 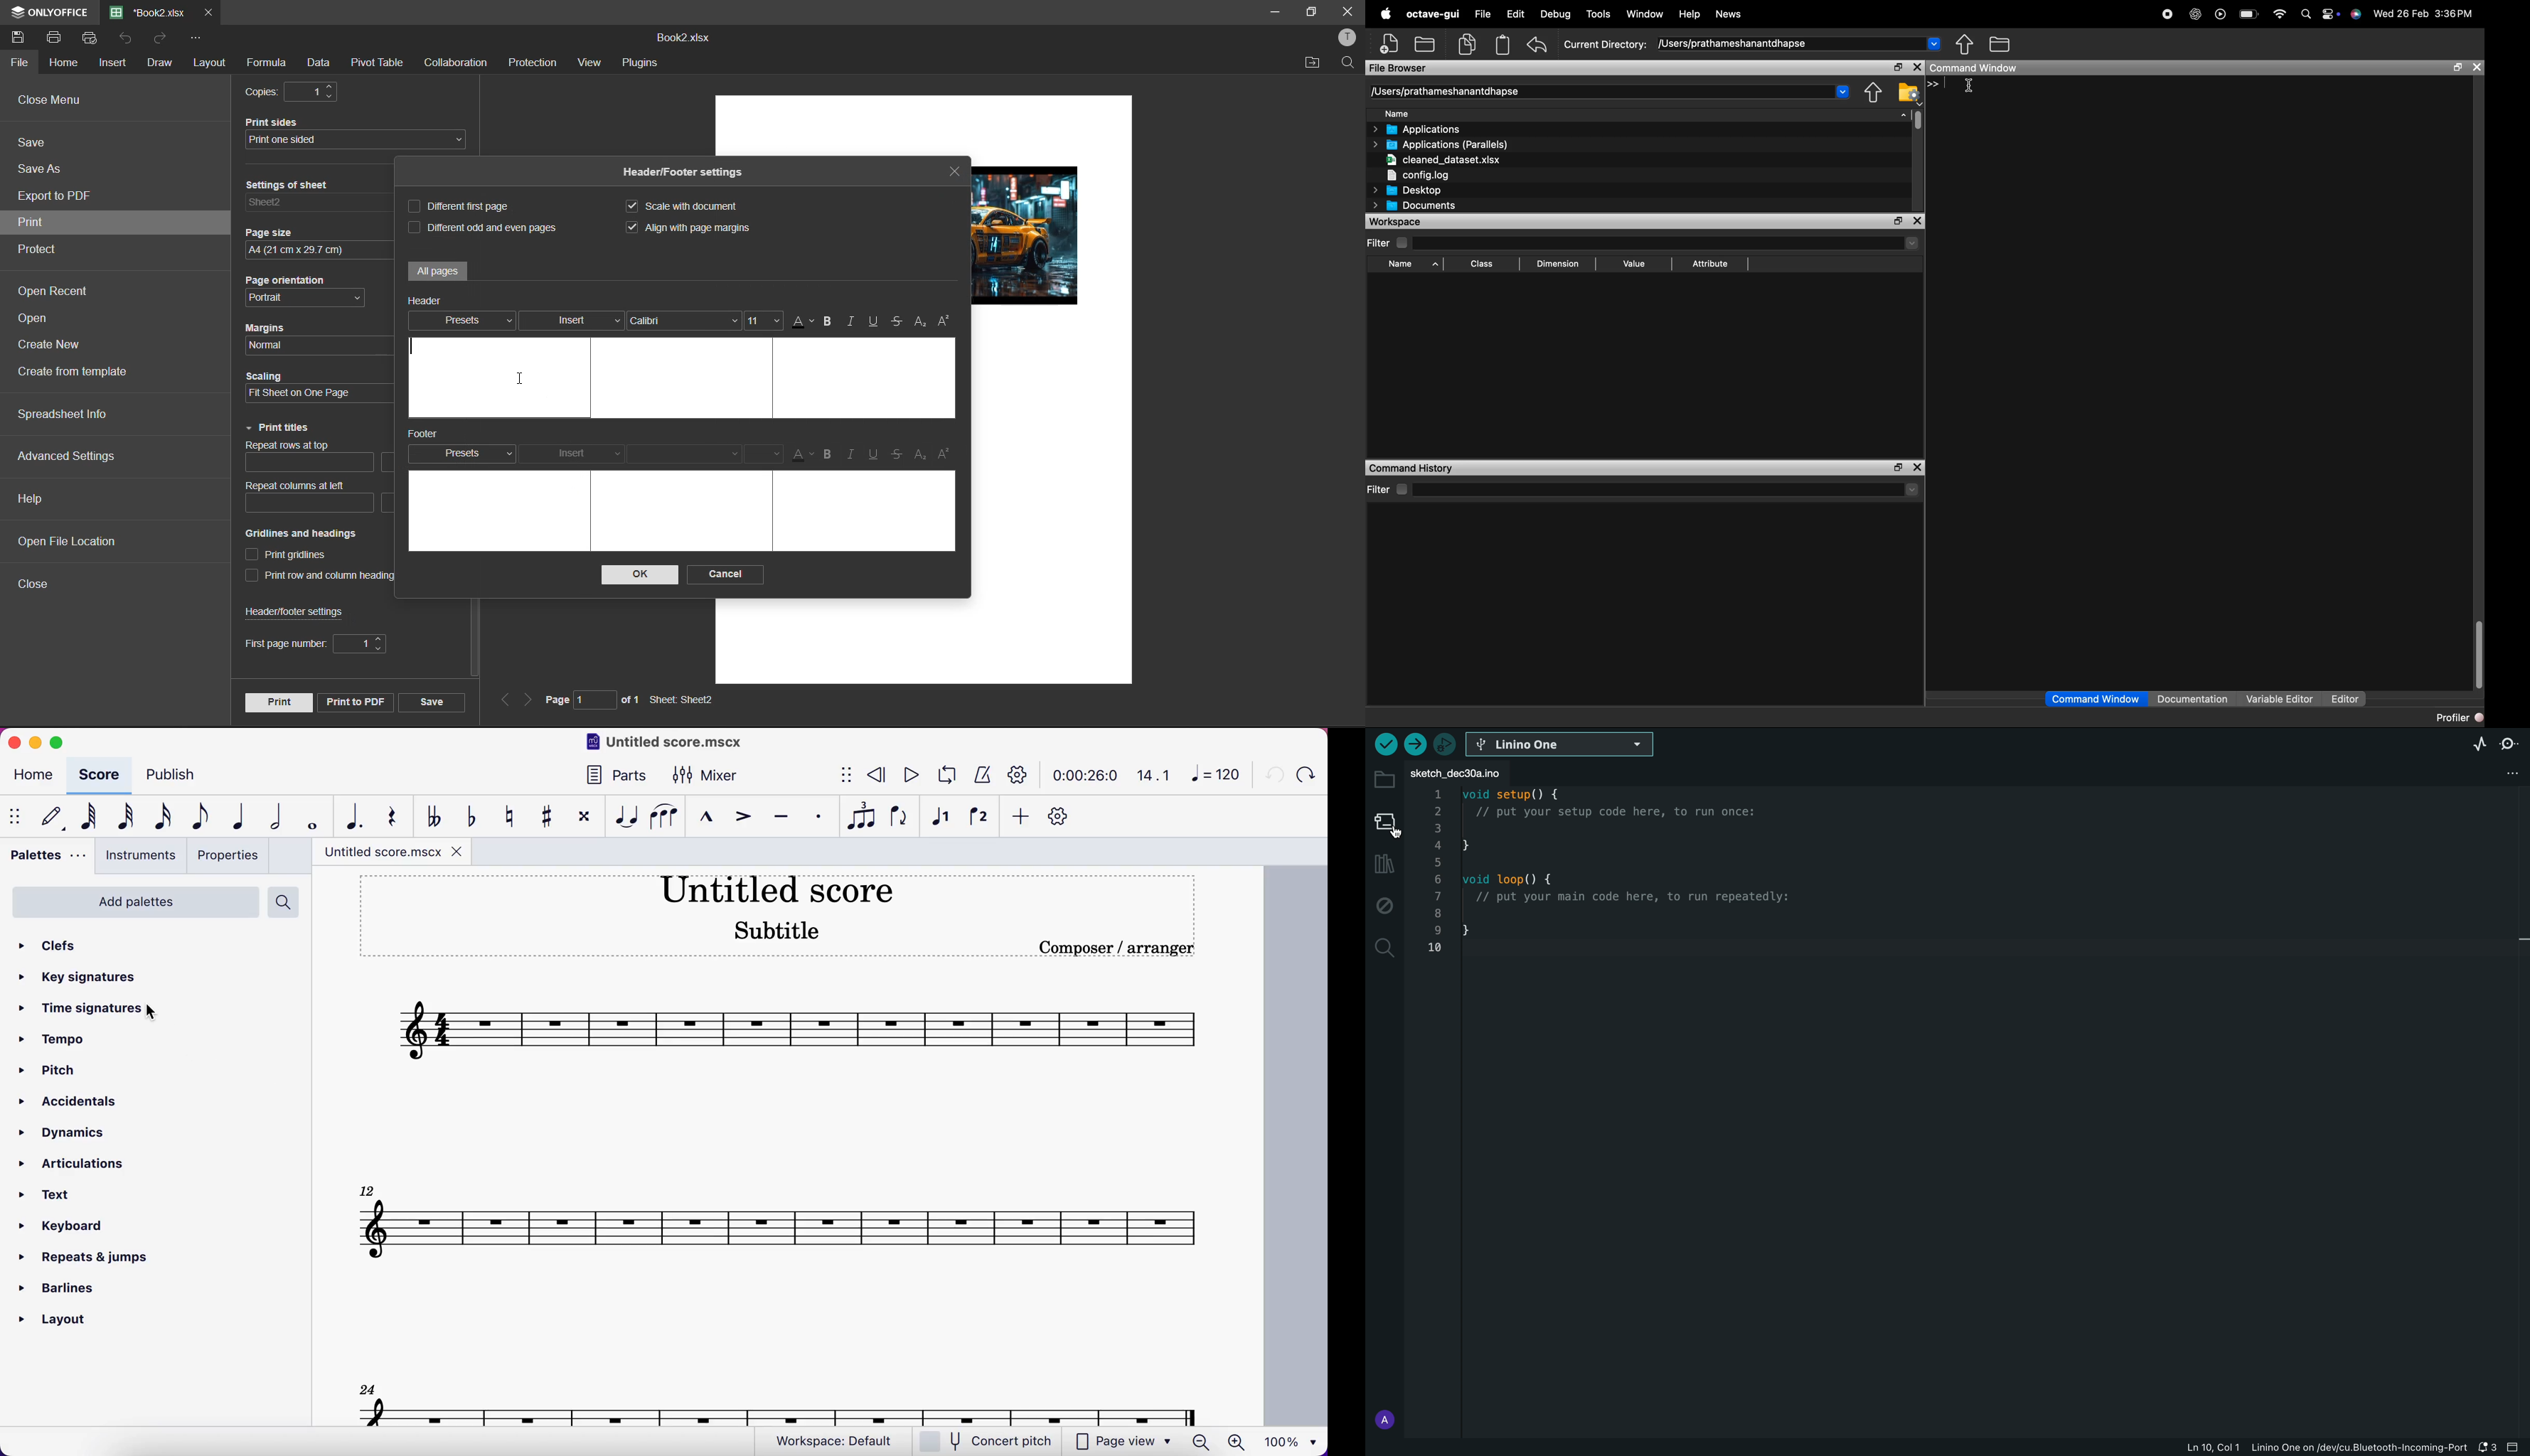 I want to click on print, so click(x=277, y=702).